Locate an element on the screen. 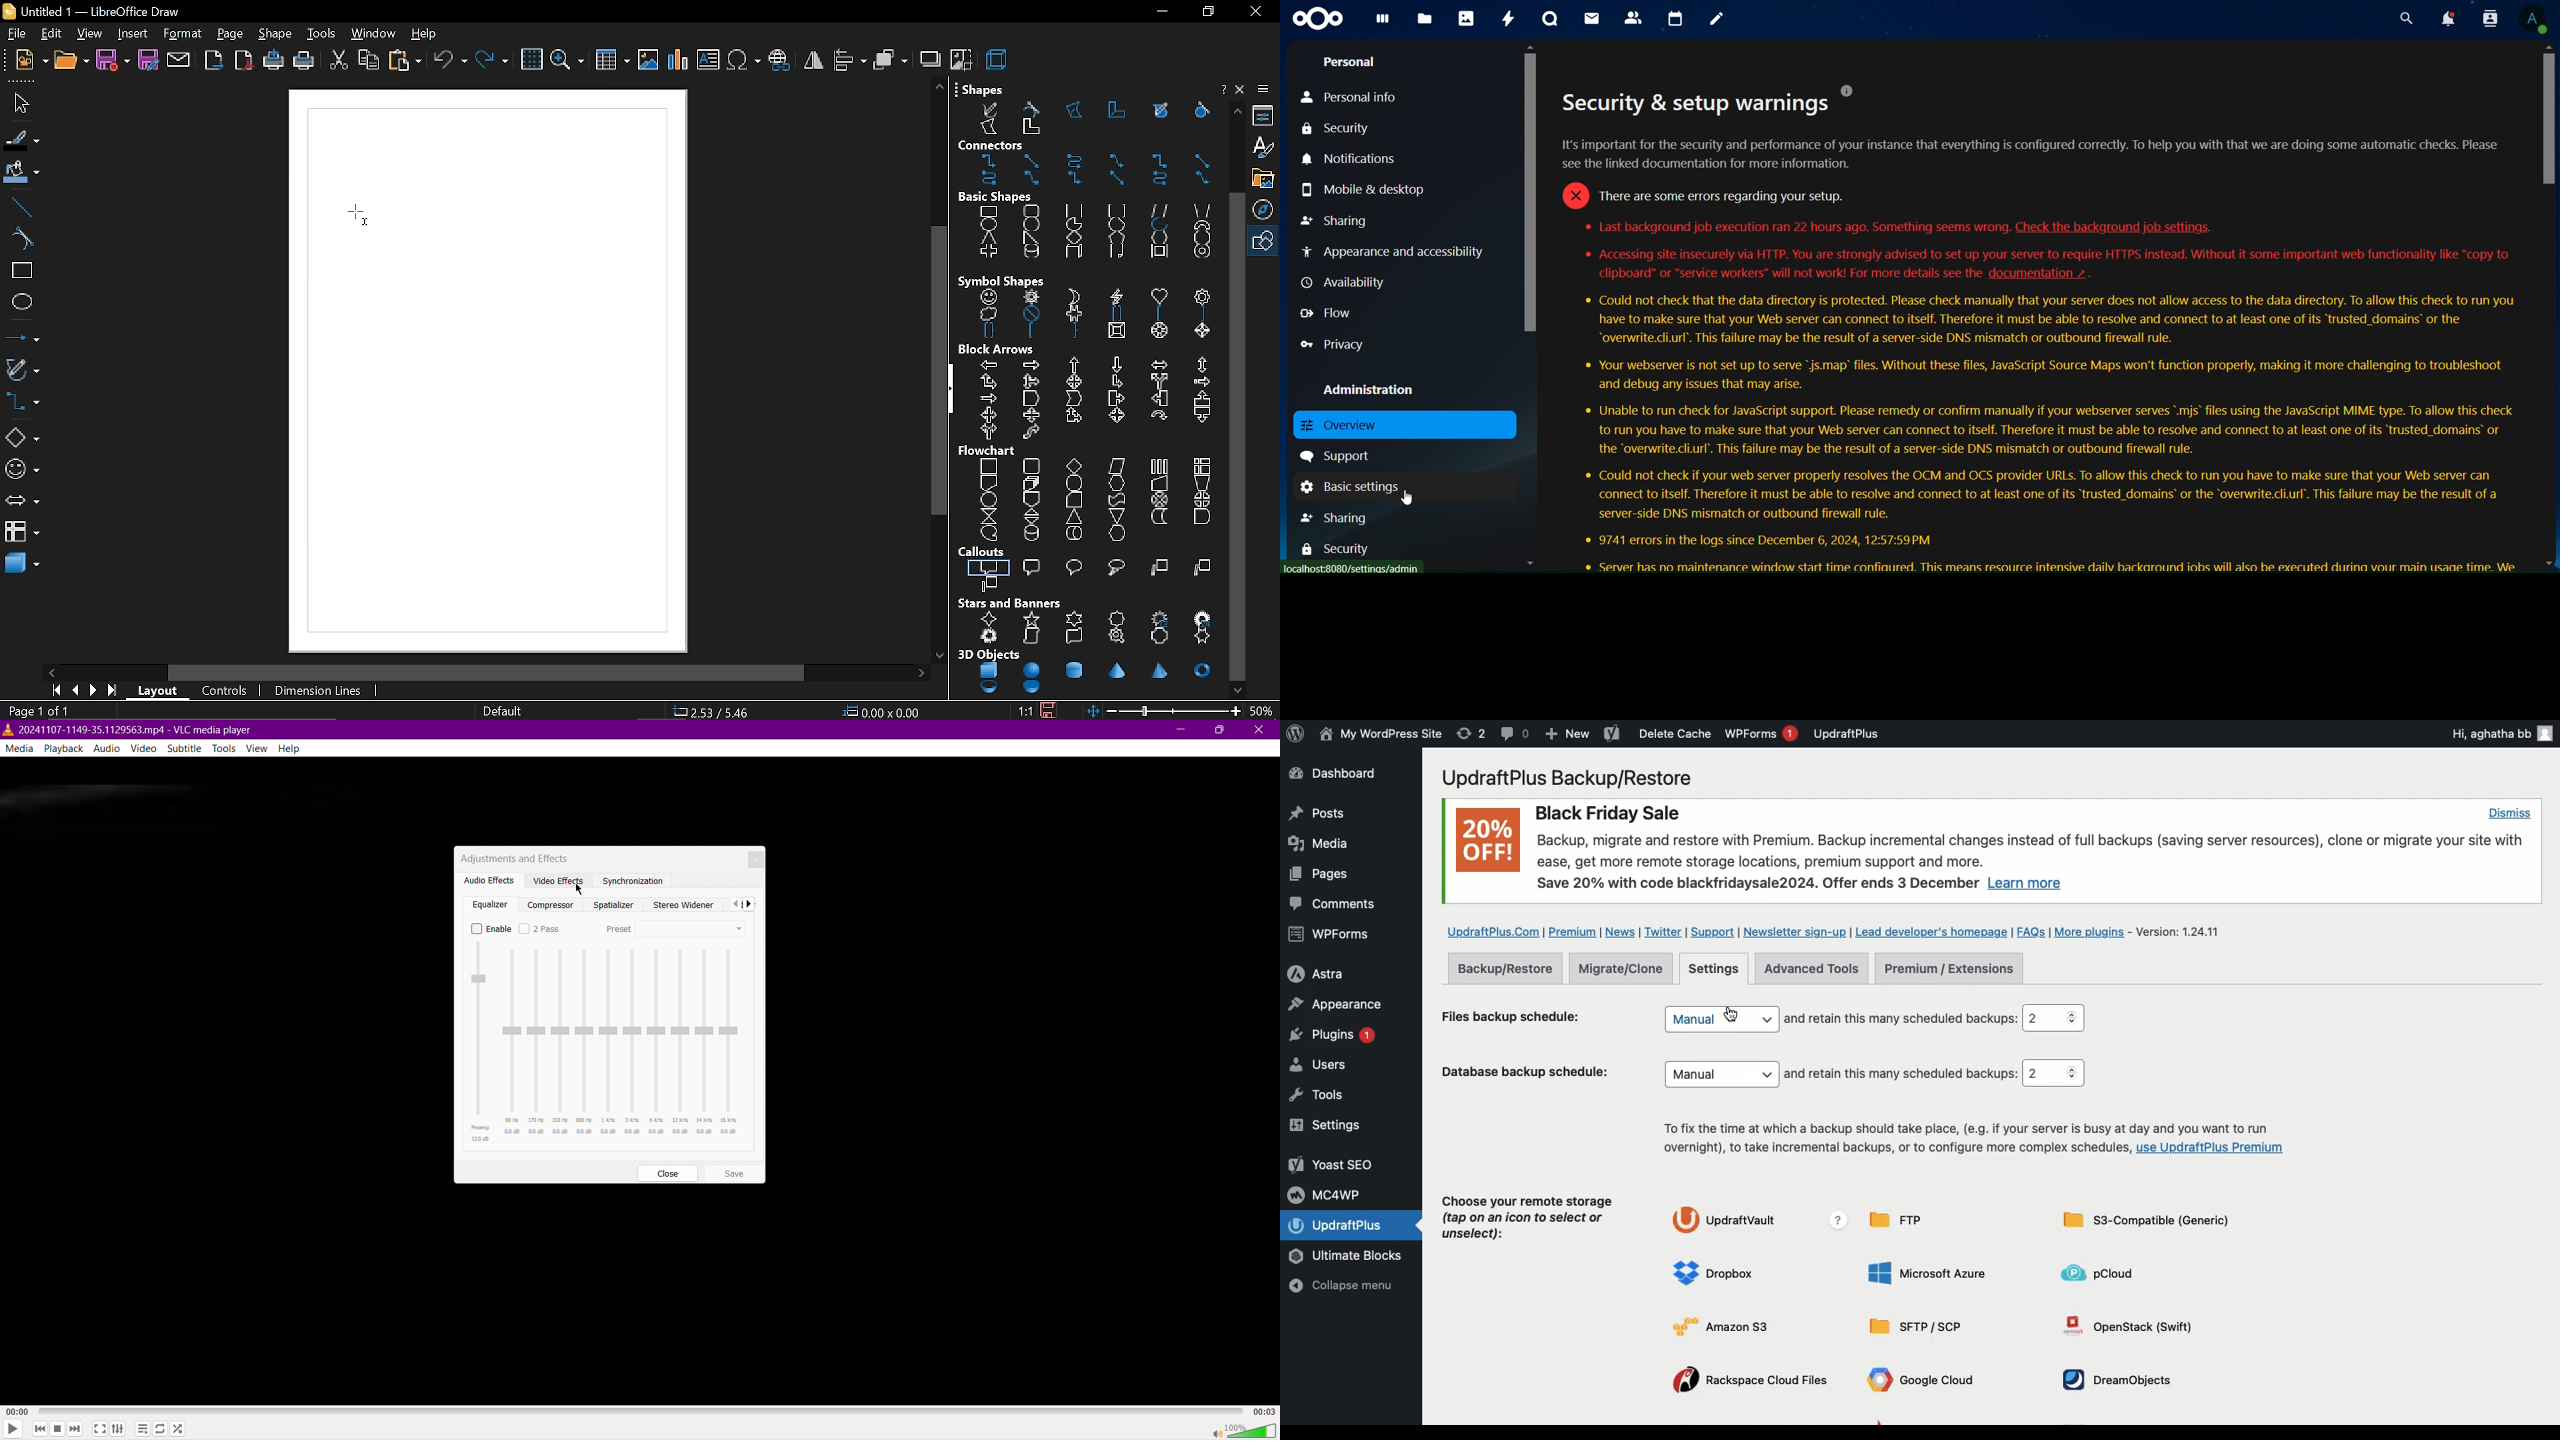  right arrow is located at coordinates (1030, 364).